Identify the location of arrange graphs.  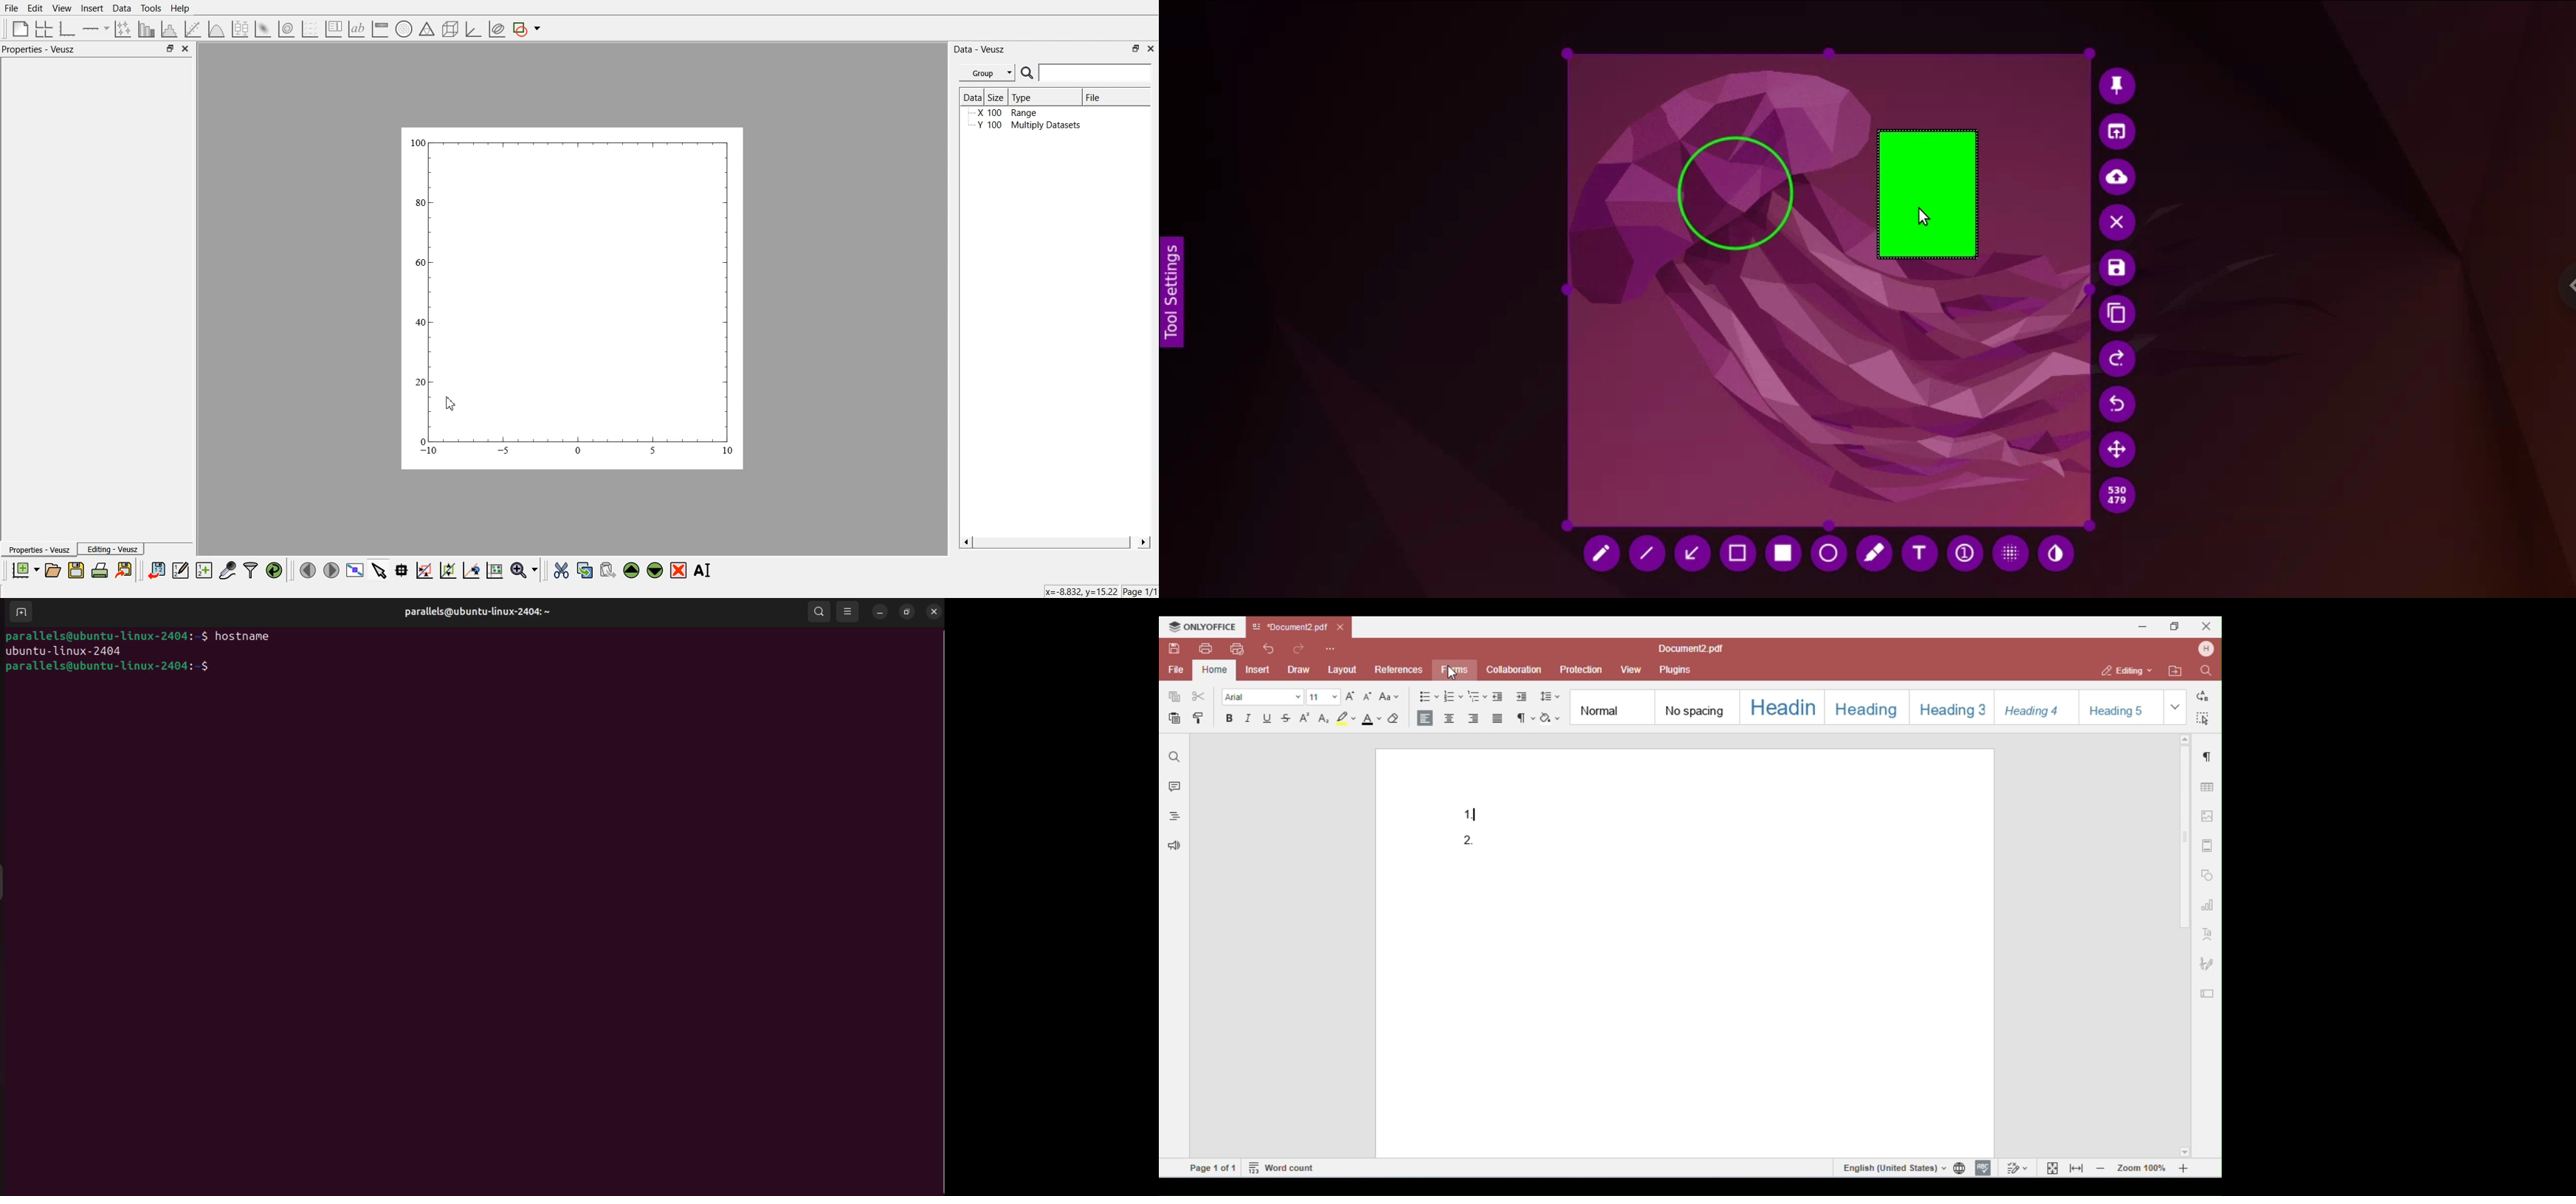
(42, 28).